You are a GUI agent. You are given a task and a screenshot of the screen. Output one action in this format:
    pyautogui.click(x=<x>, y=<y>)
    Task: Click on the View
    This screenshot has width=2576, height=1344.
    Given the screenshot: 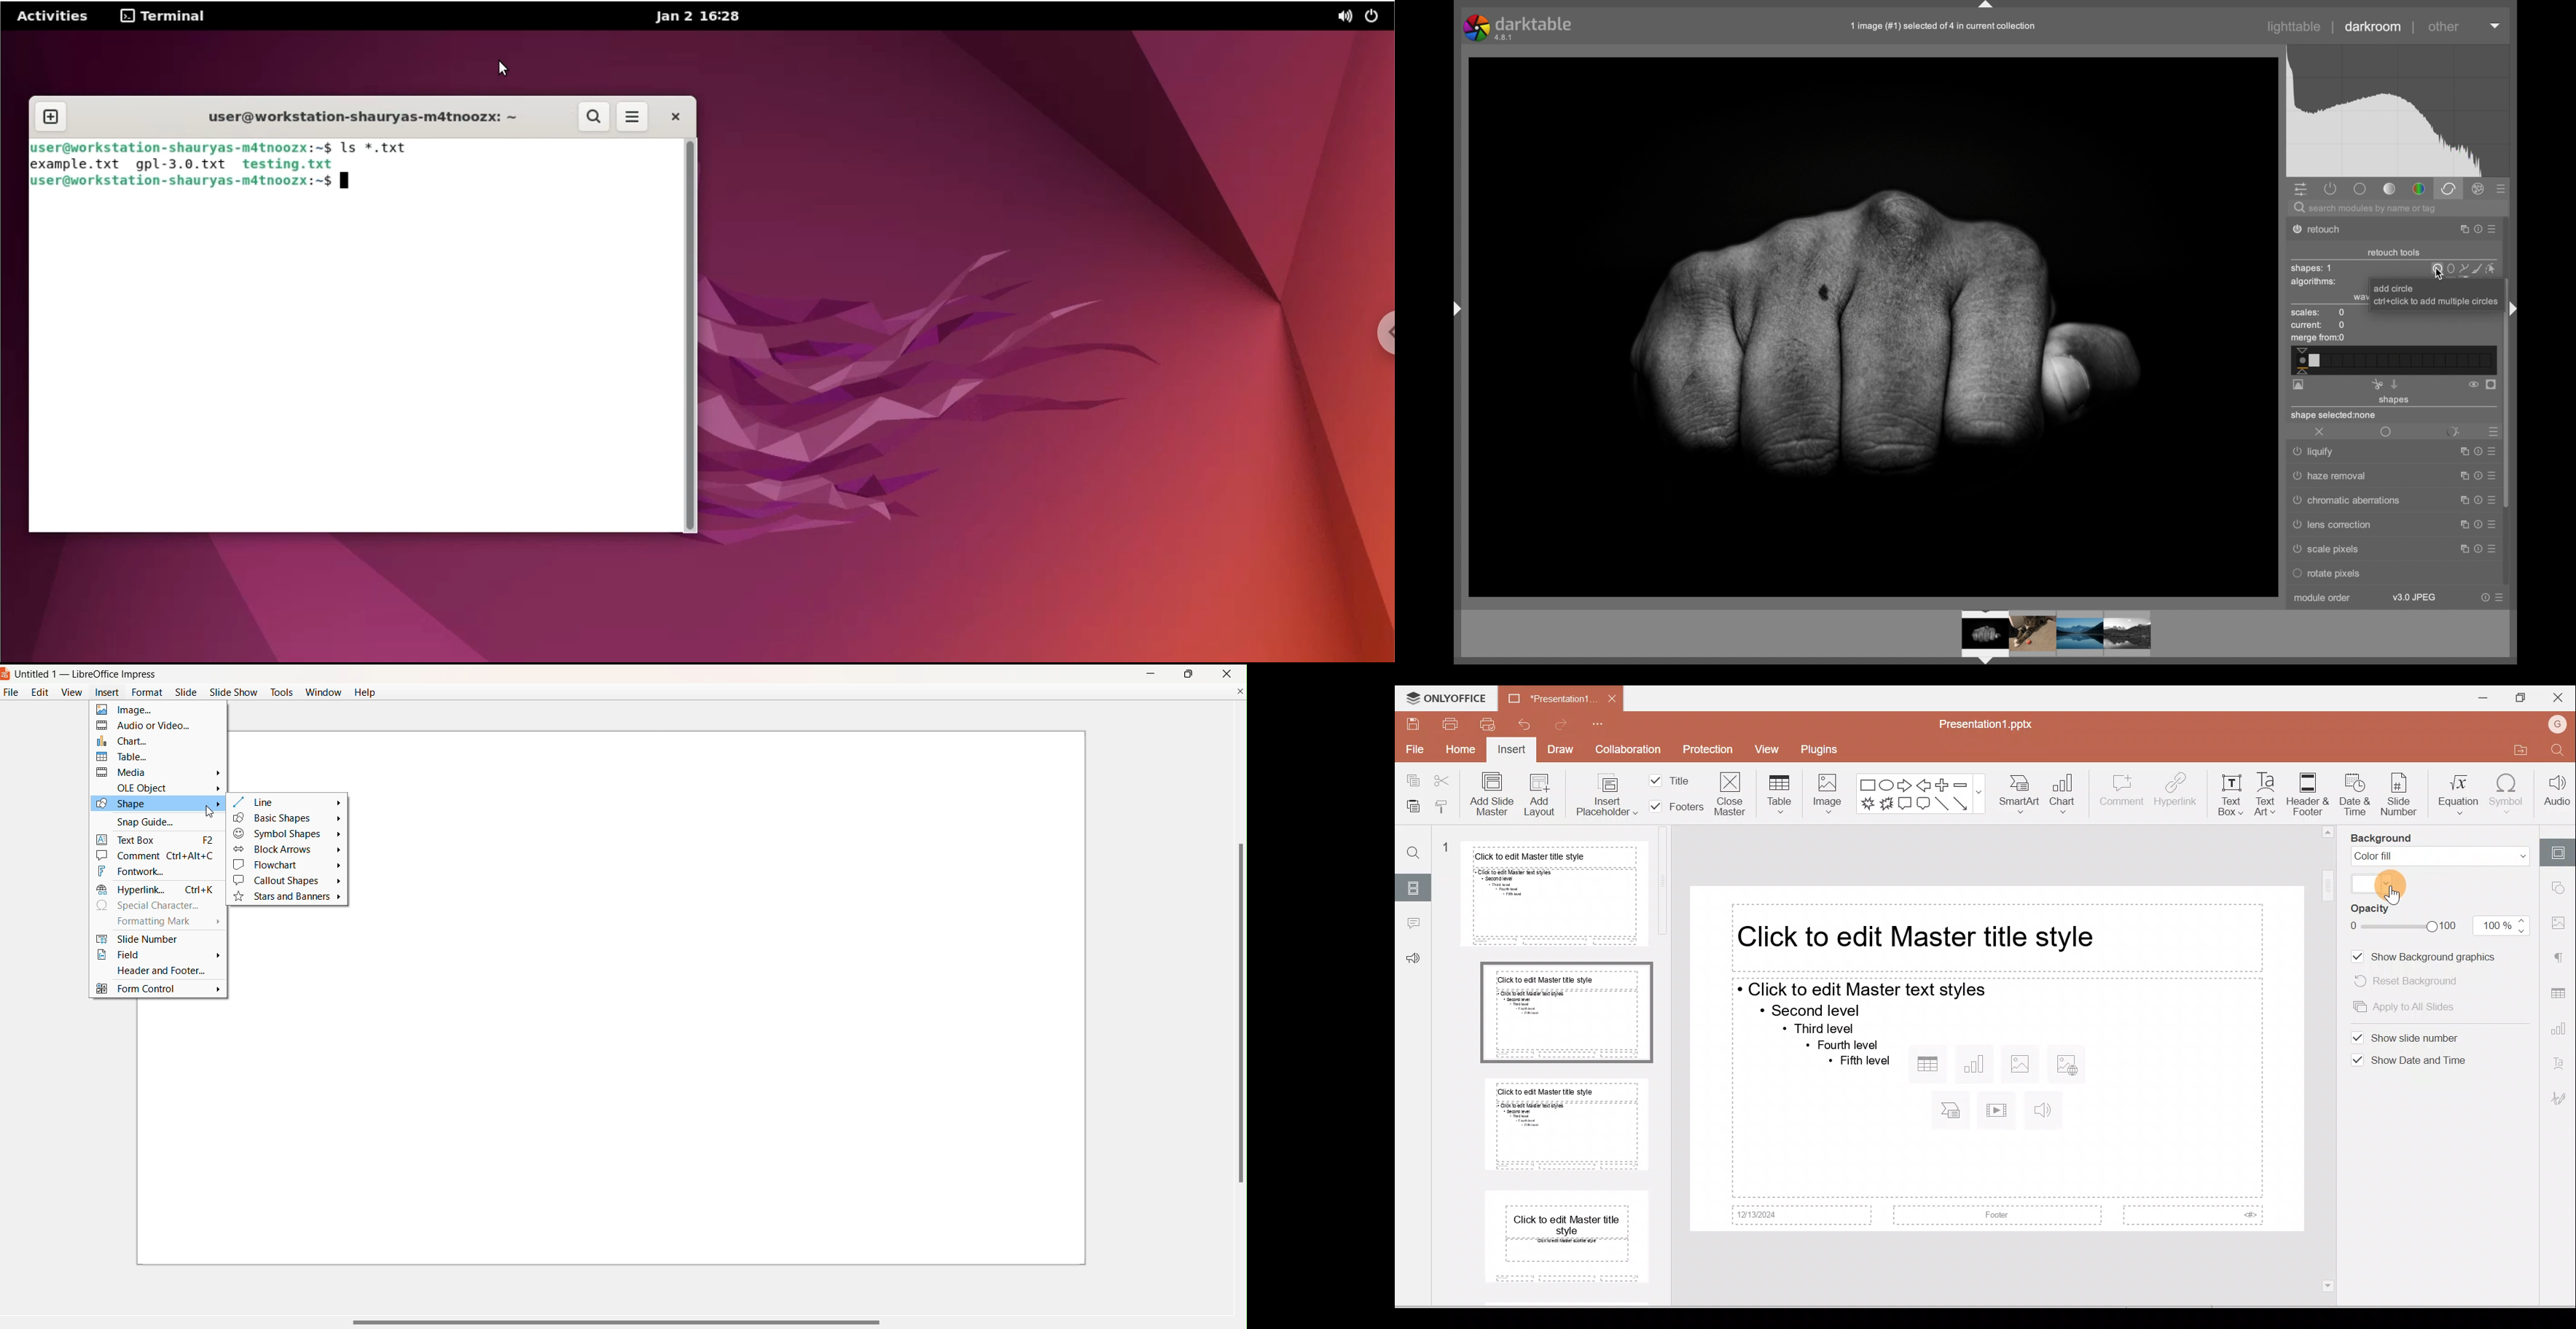 What is the action you would take?
    pyautogui.click(x=1769, y=751)
    